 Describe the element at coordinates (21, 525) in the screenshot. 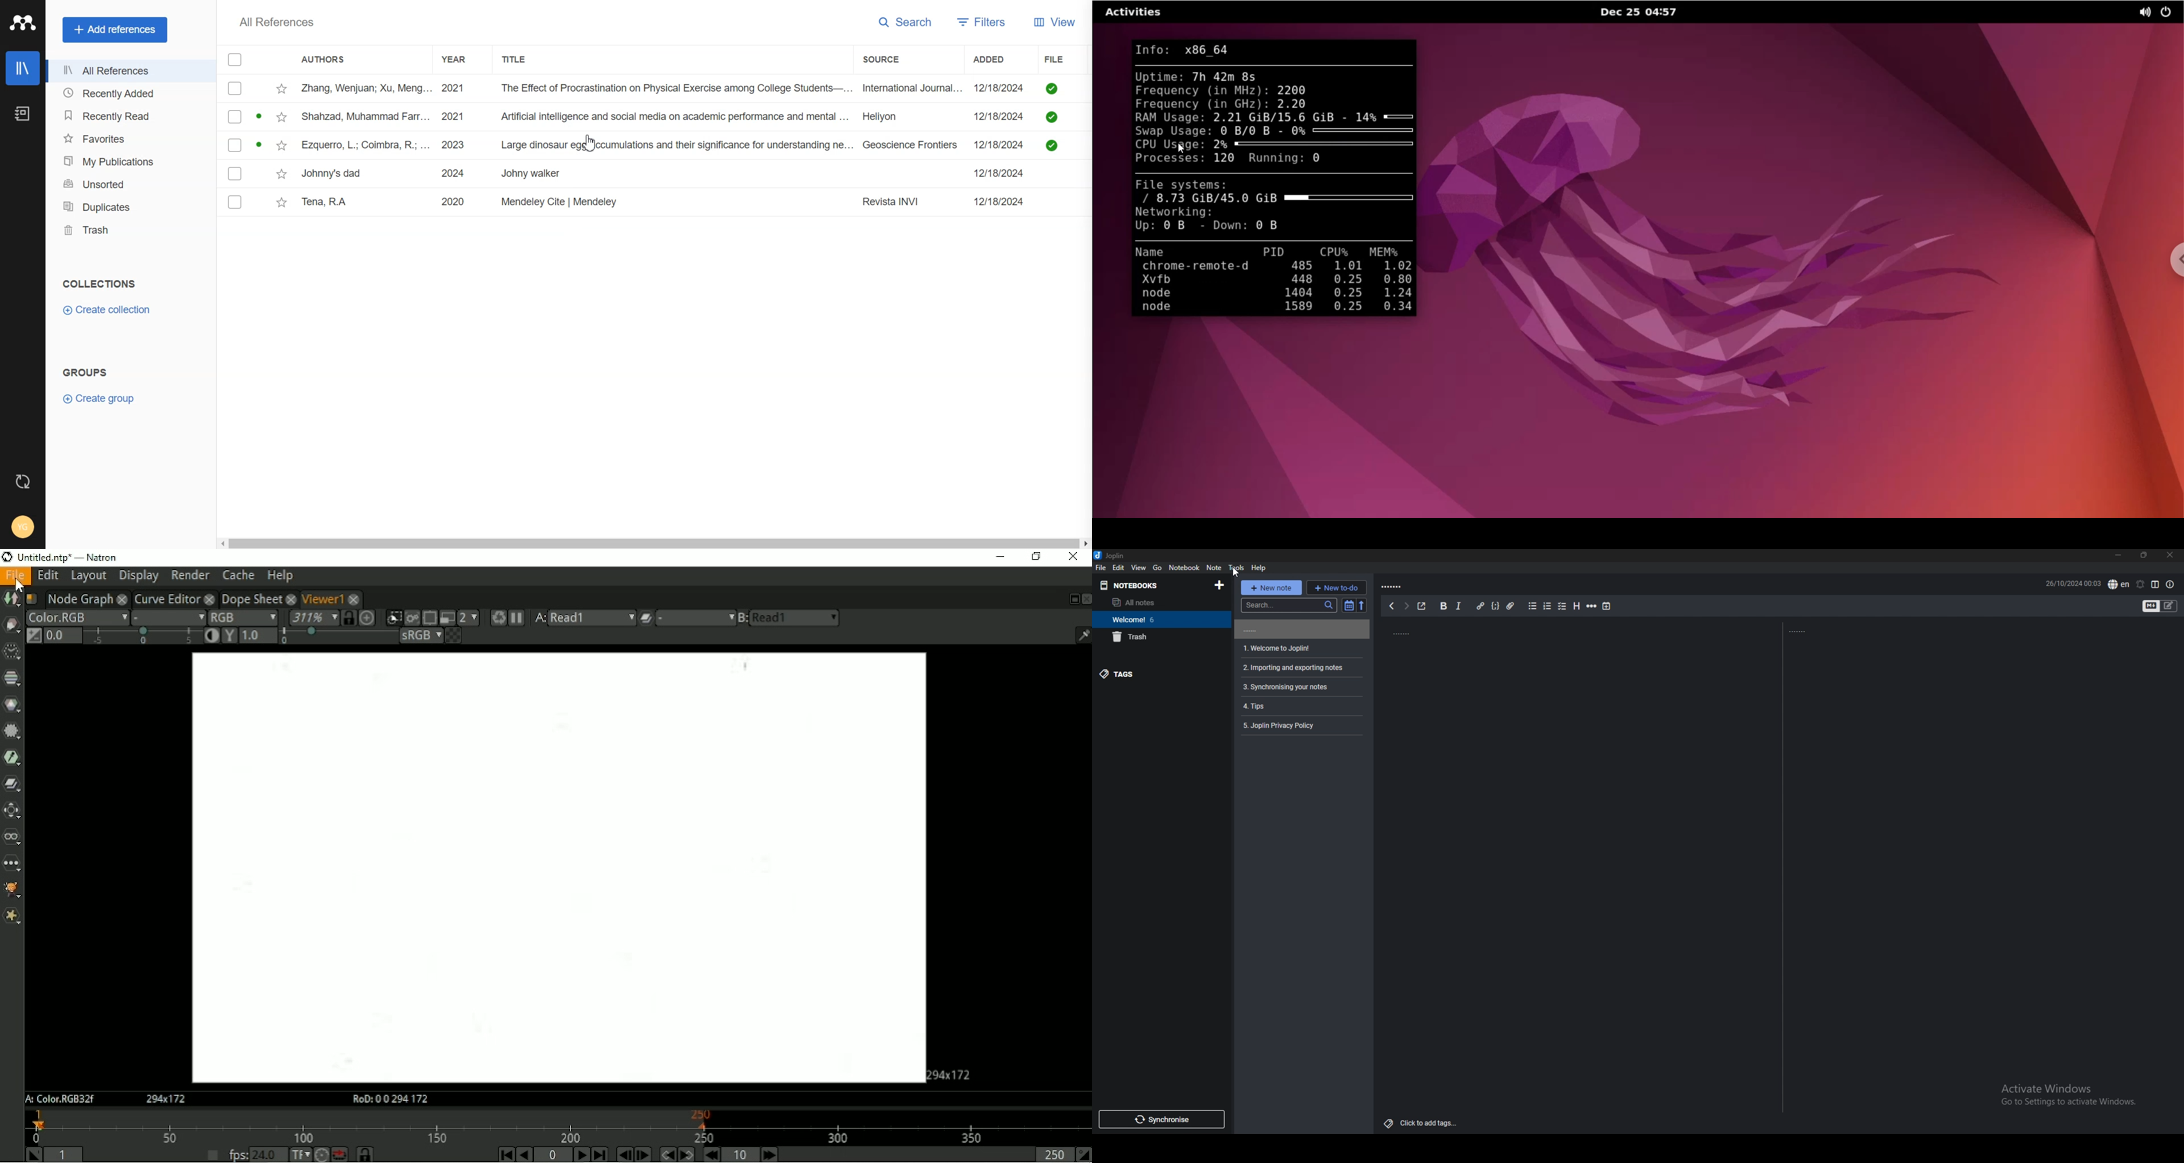

I see `Account` at that location.